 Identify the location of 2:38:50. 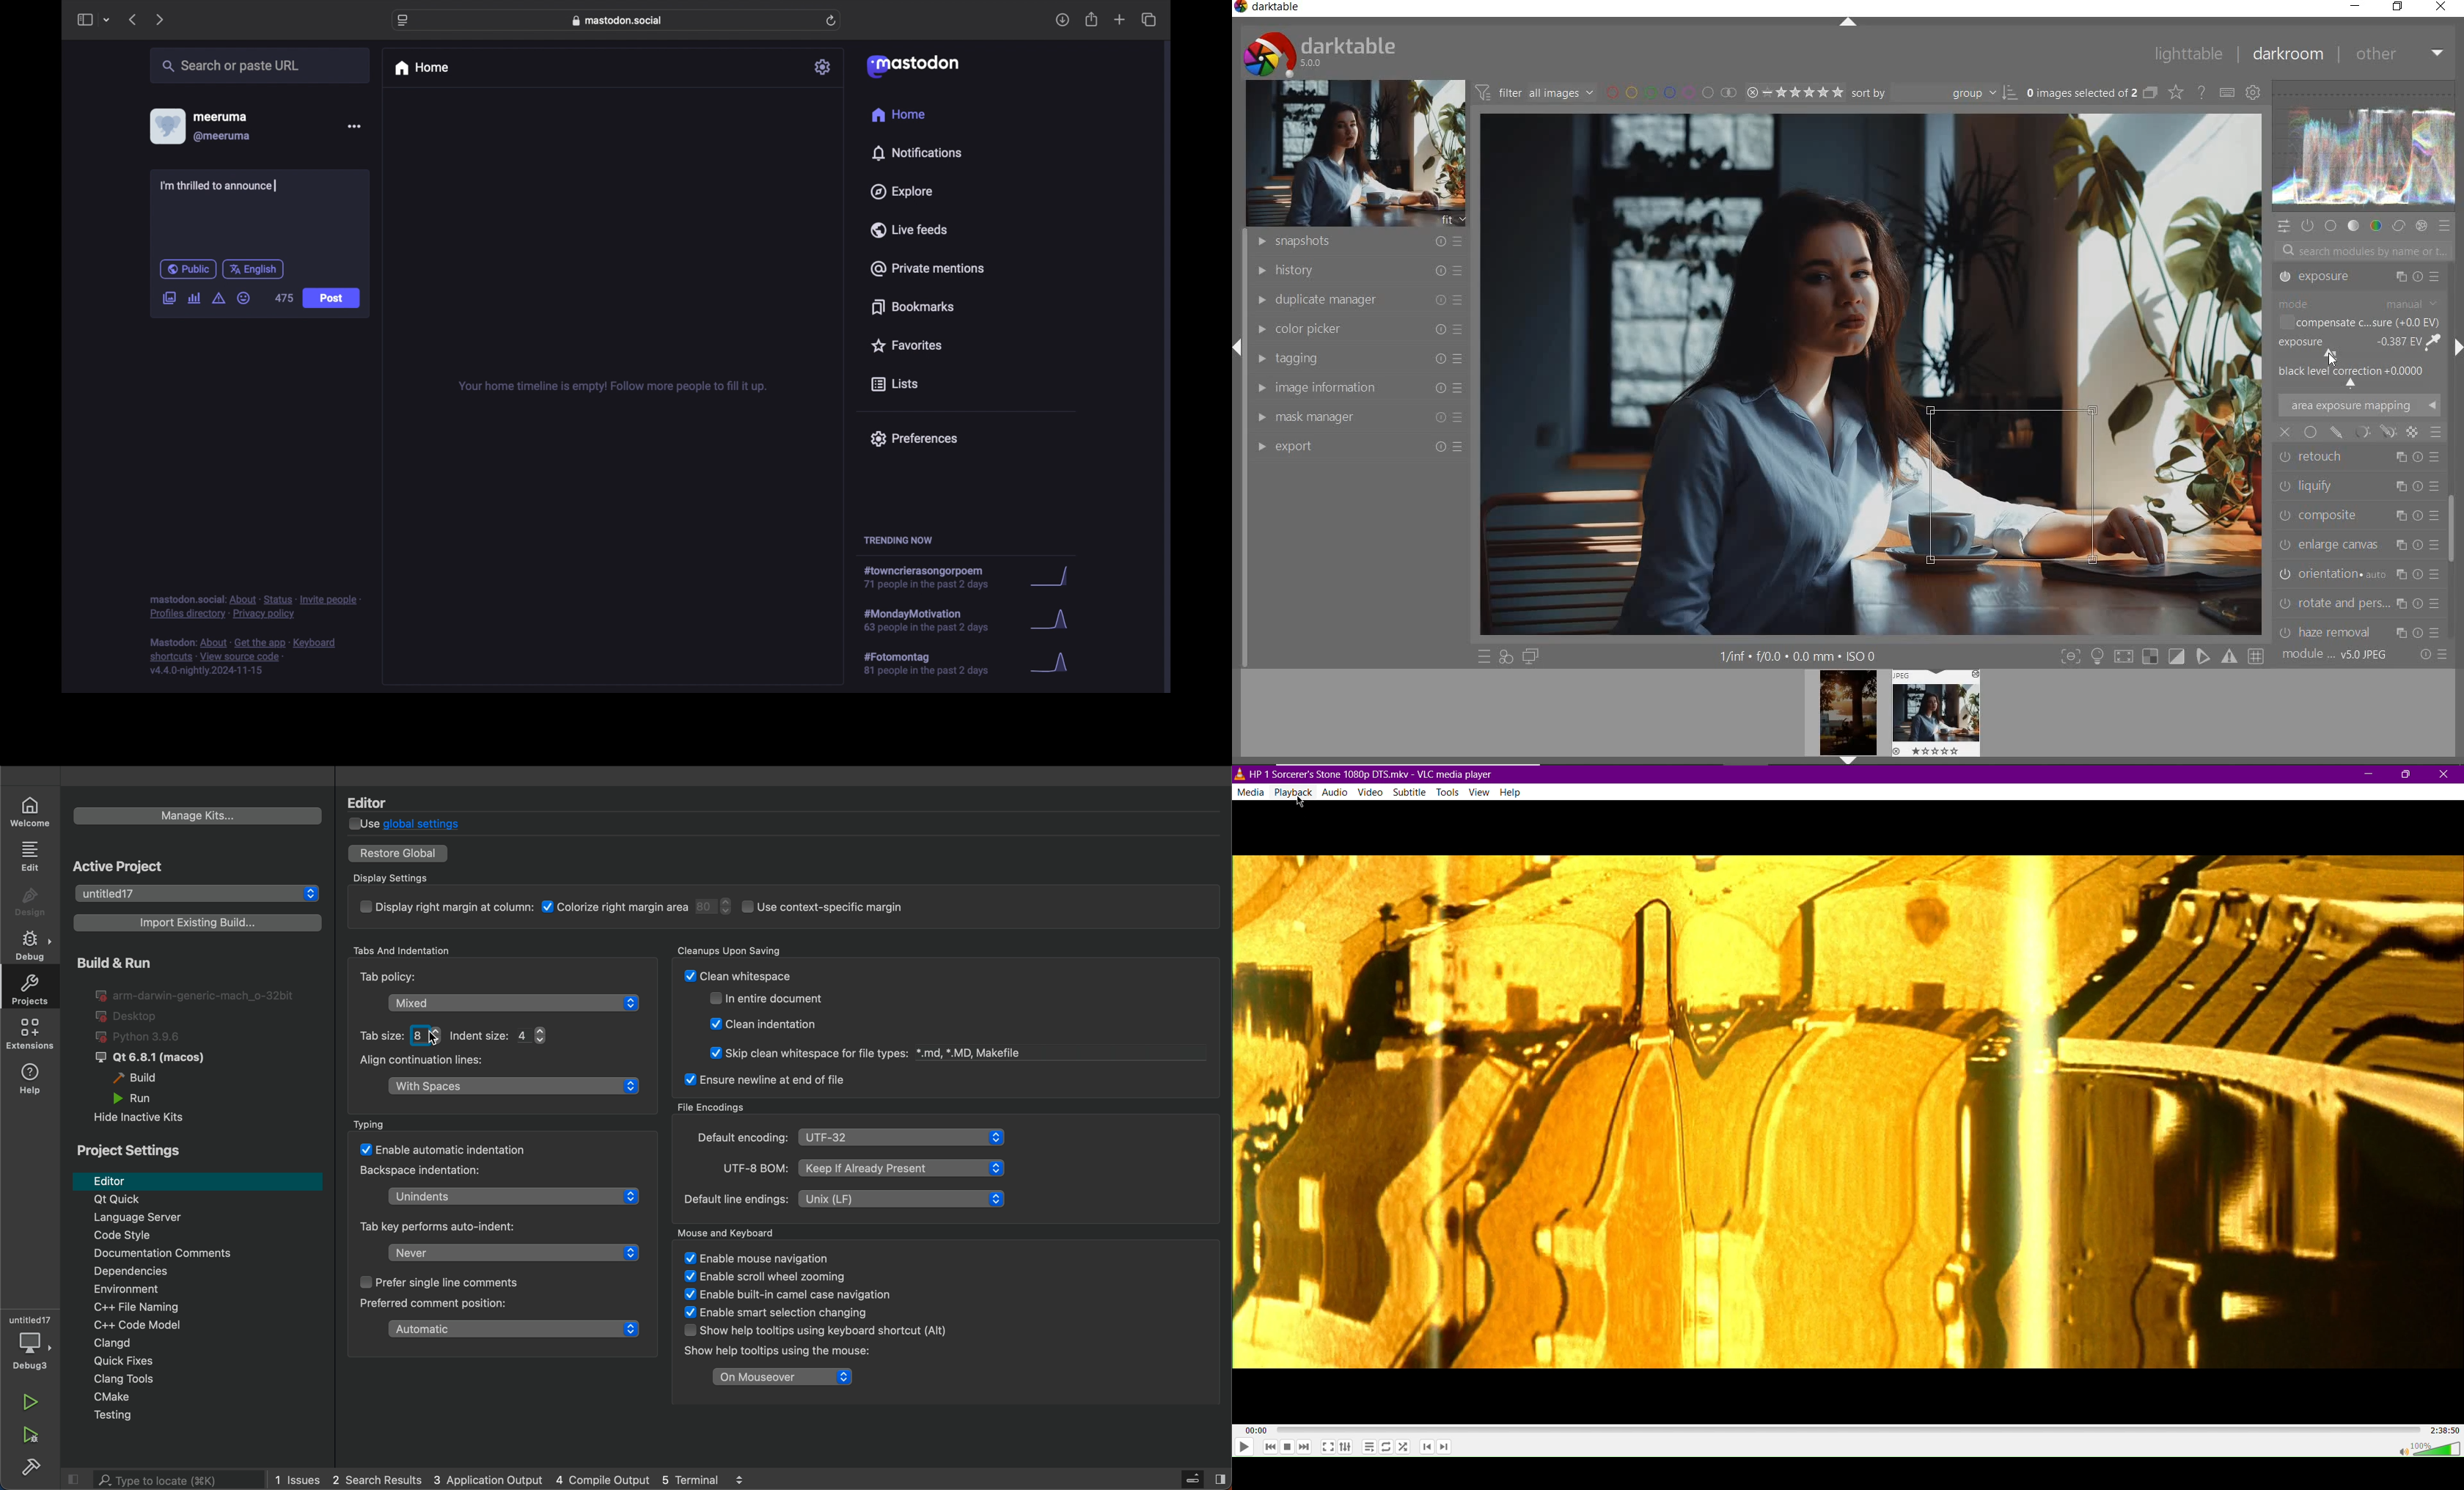
(2441, 1429).